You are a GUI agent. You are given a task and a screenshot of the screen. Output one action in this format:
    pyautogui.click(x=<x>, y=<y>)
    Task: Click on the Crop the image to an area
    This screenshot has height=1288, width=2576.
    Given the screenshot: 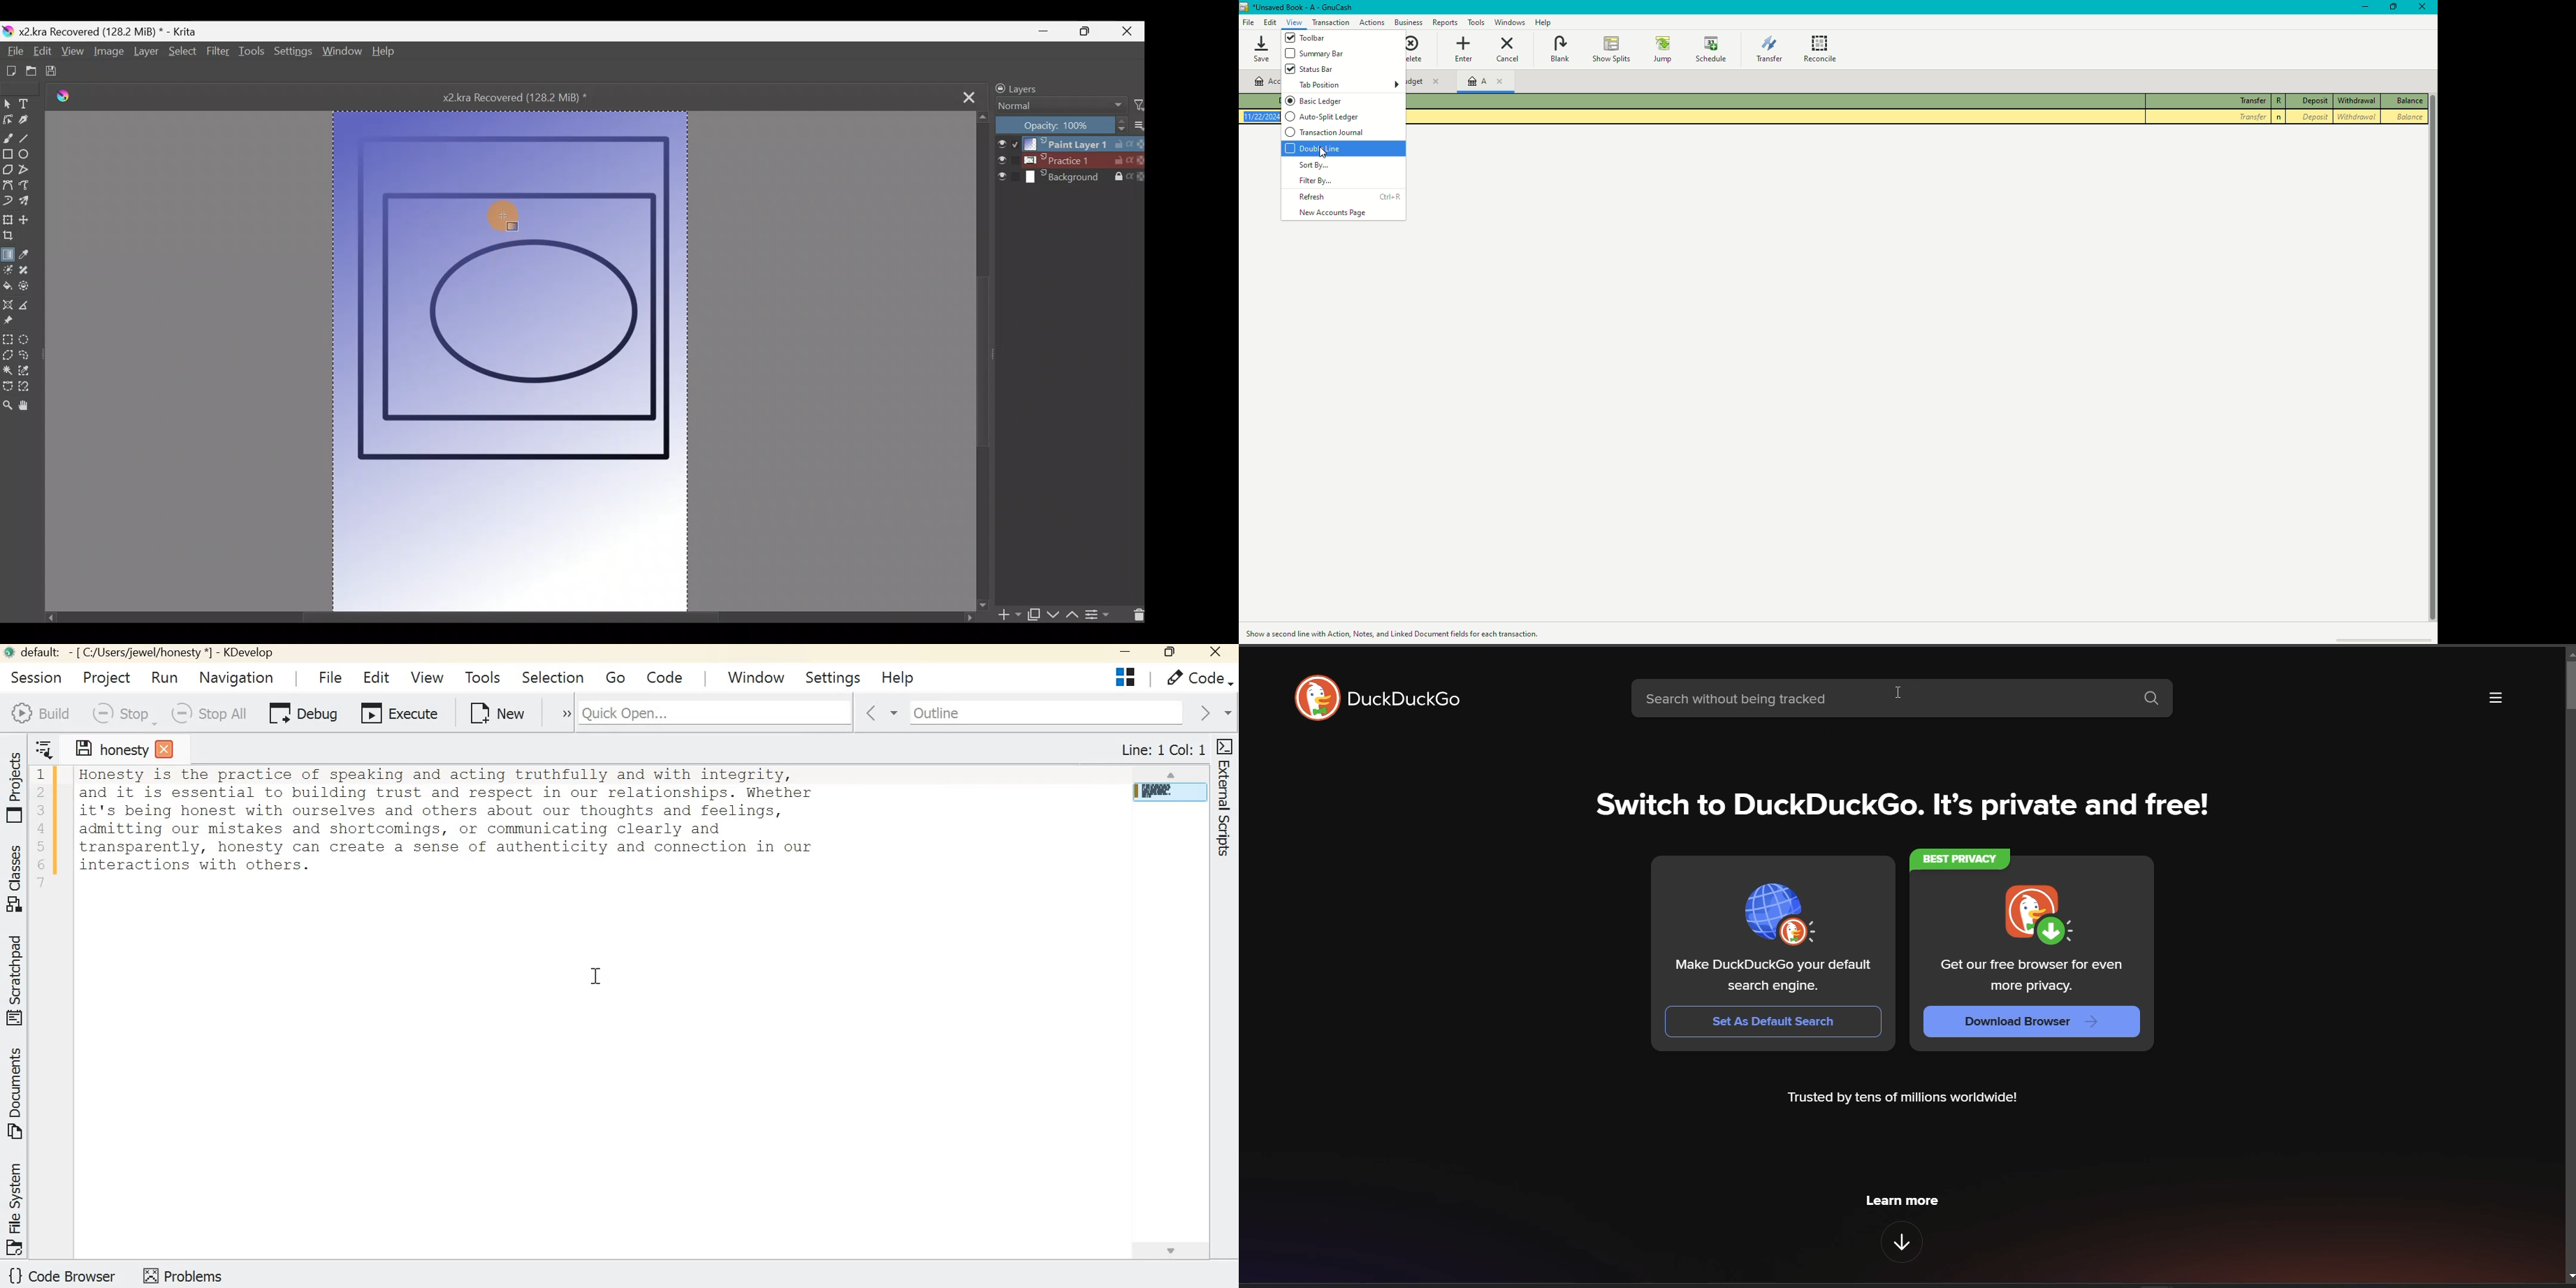 What is the action you would take?
    pyautogui.click(x=11, y=237)
    